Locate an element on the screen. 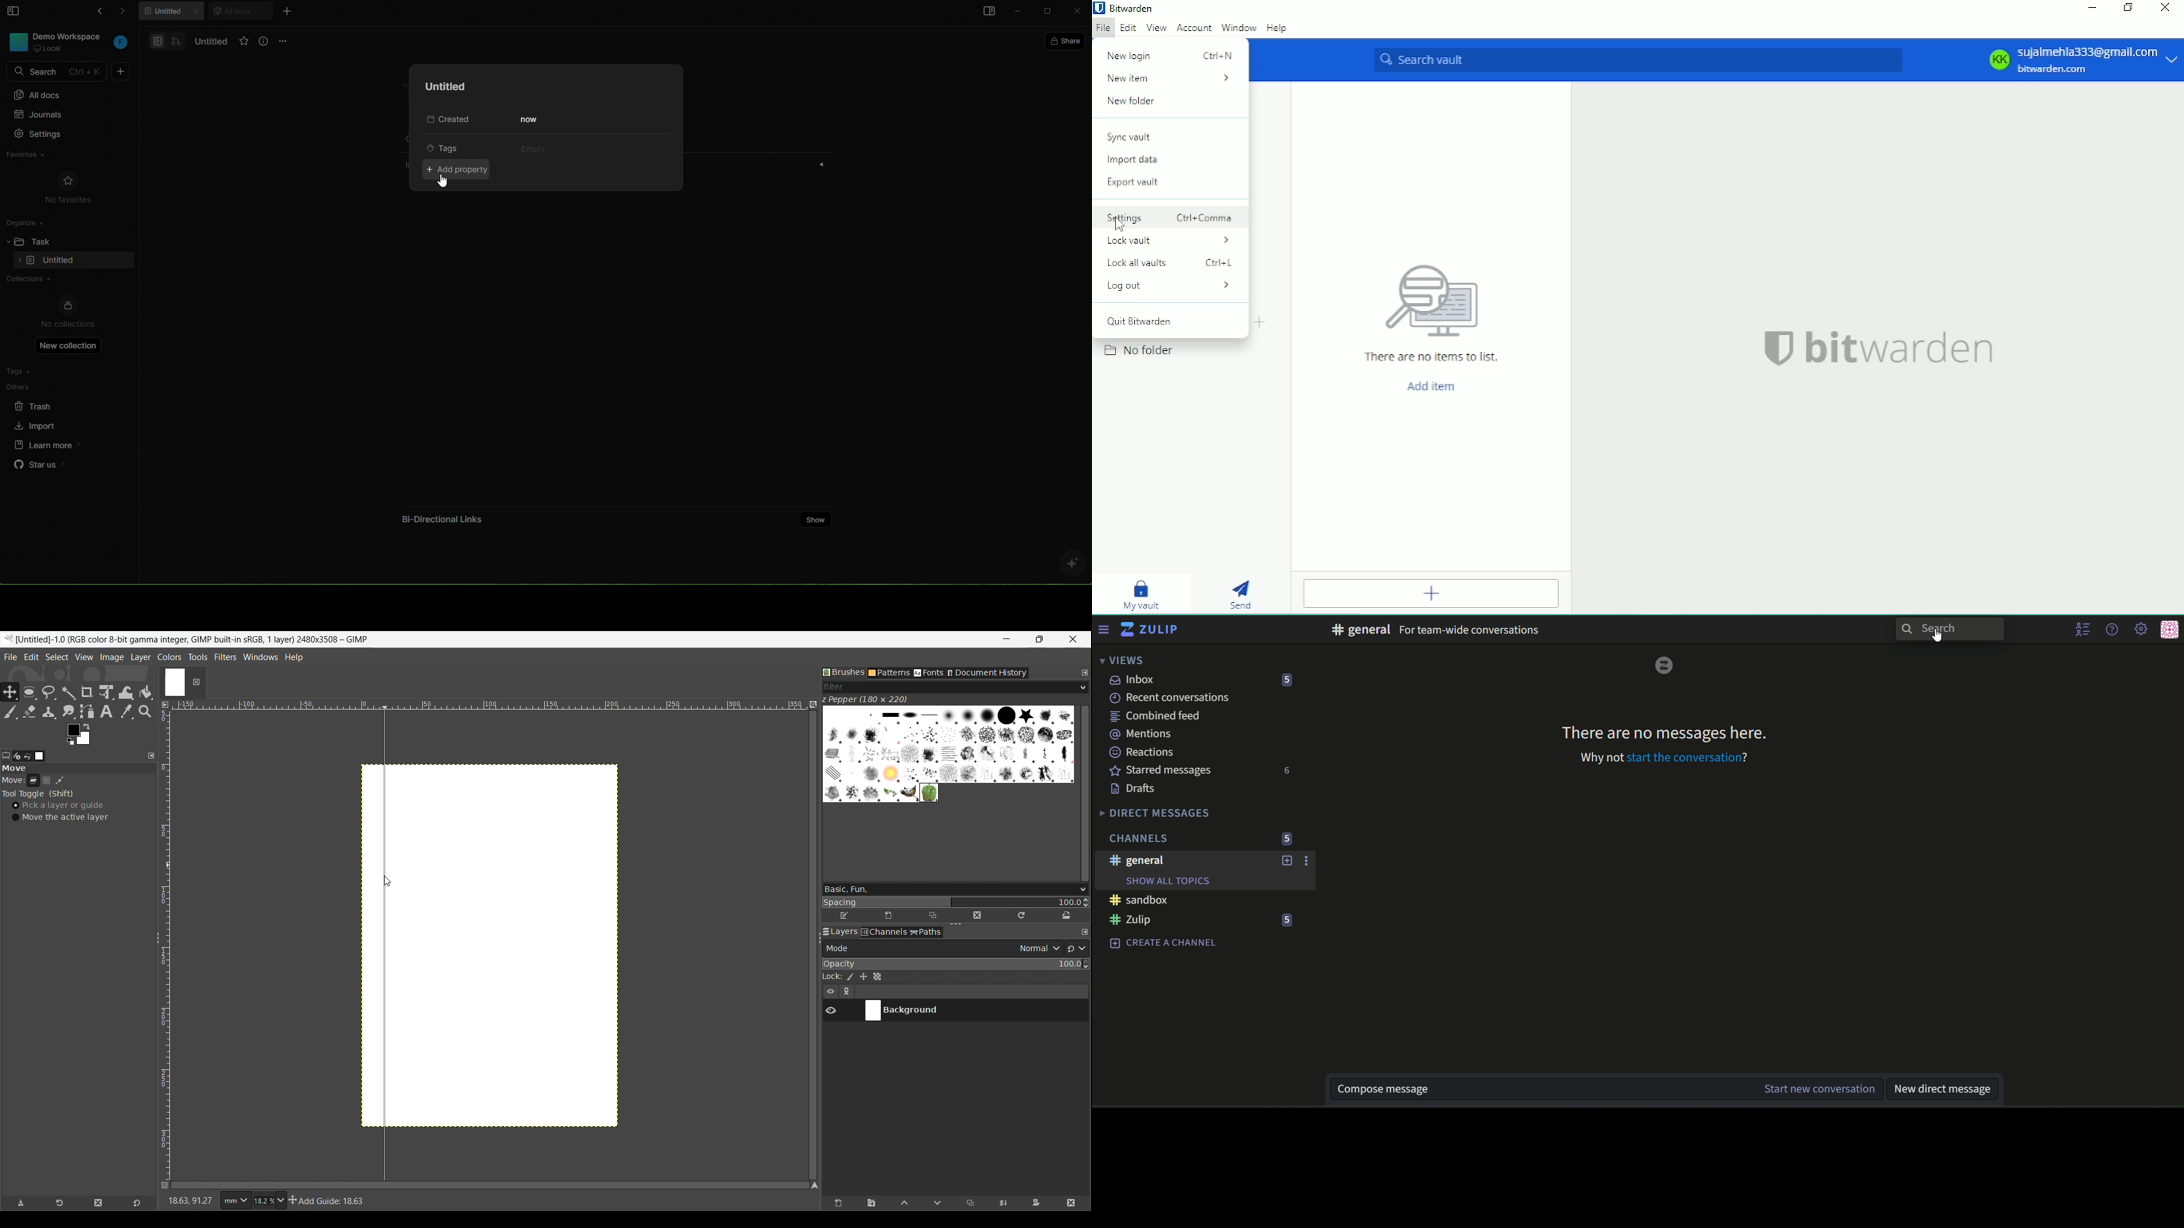 The width and height of the screenshot is (2184, 1232). Add item is located at coordinates (1432, 594).